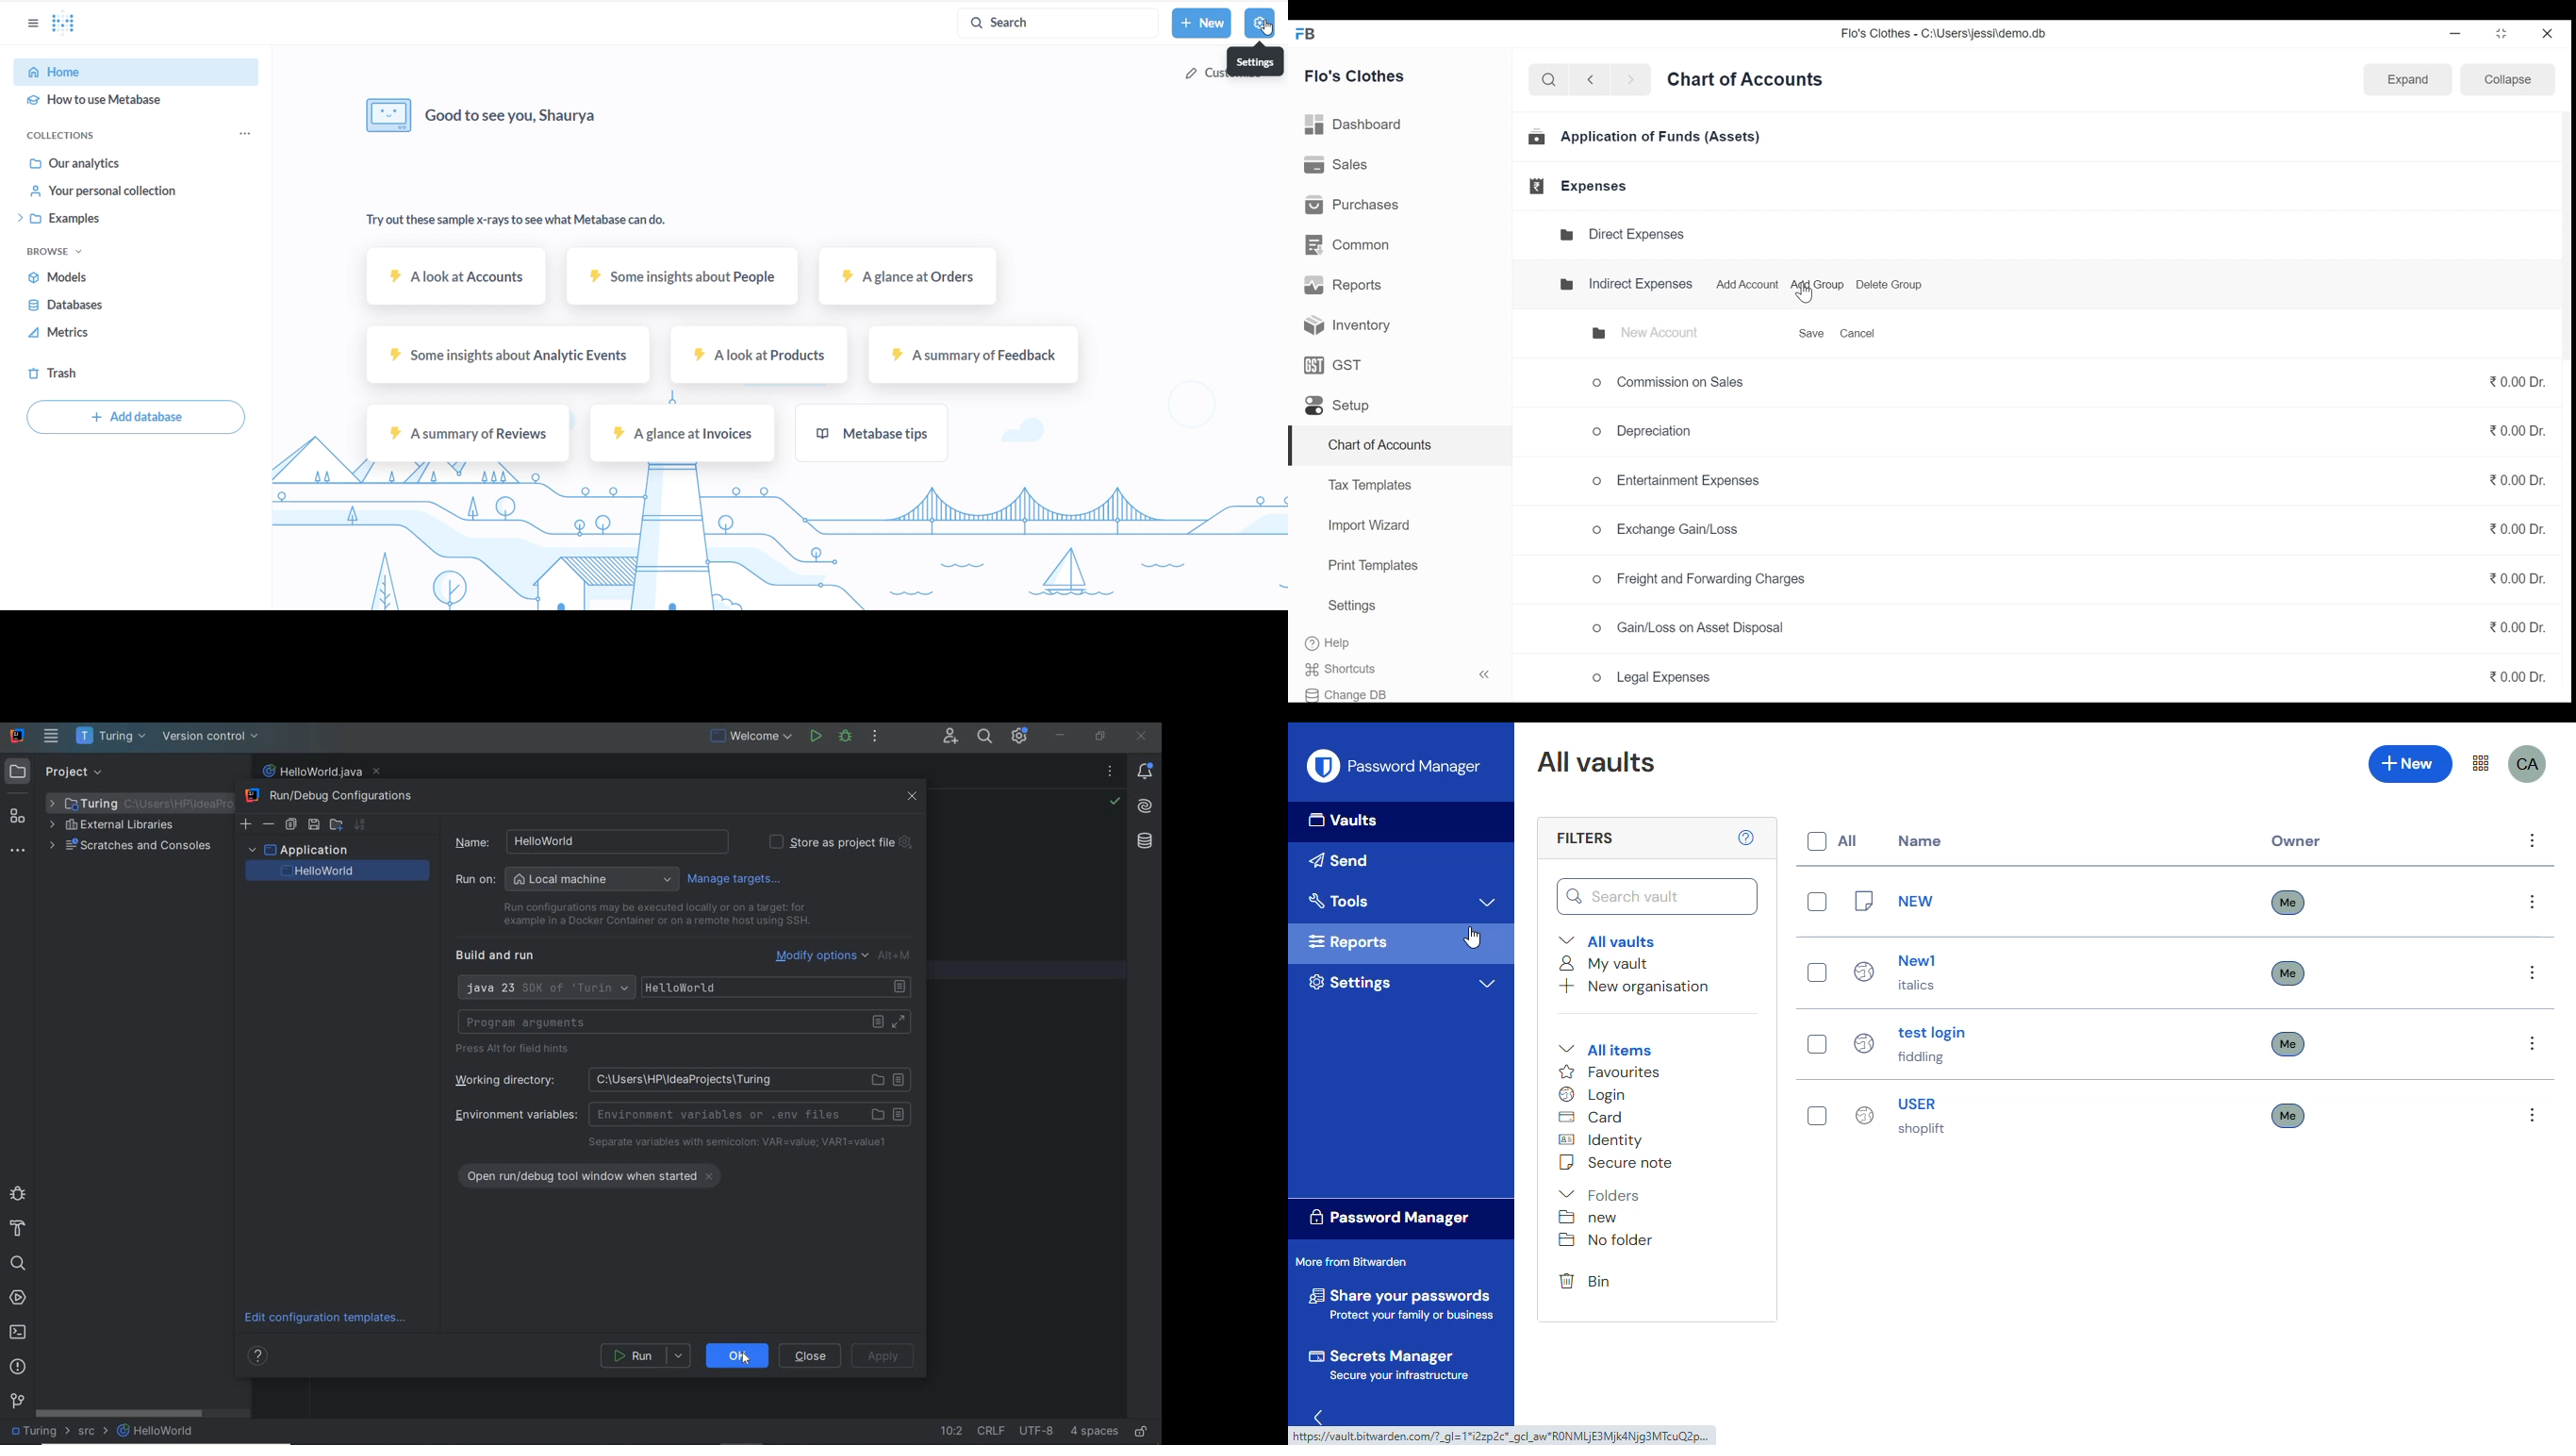 The image size is (2576, 1456). I want to click on me, so click(2288, 902).